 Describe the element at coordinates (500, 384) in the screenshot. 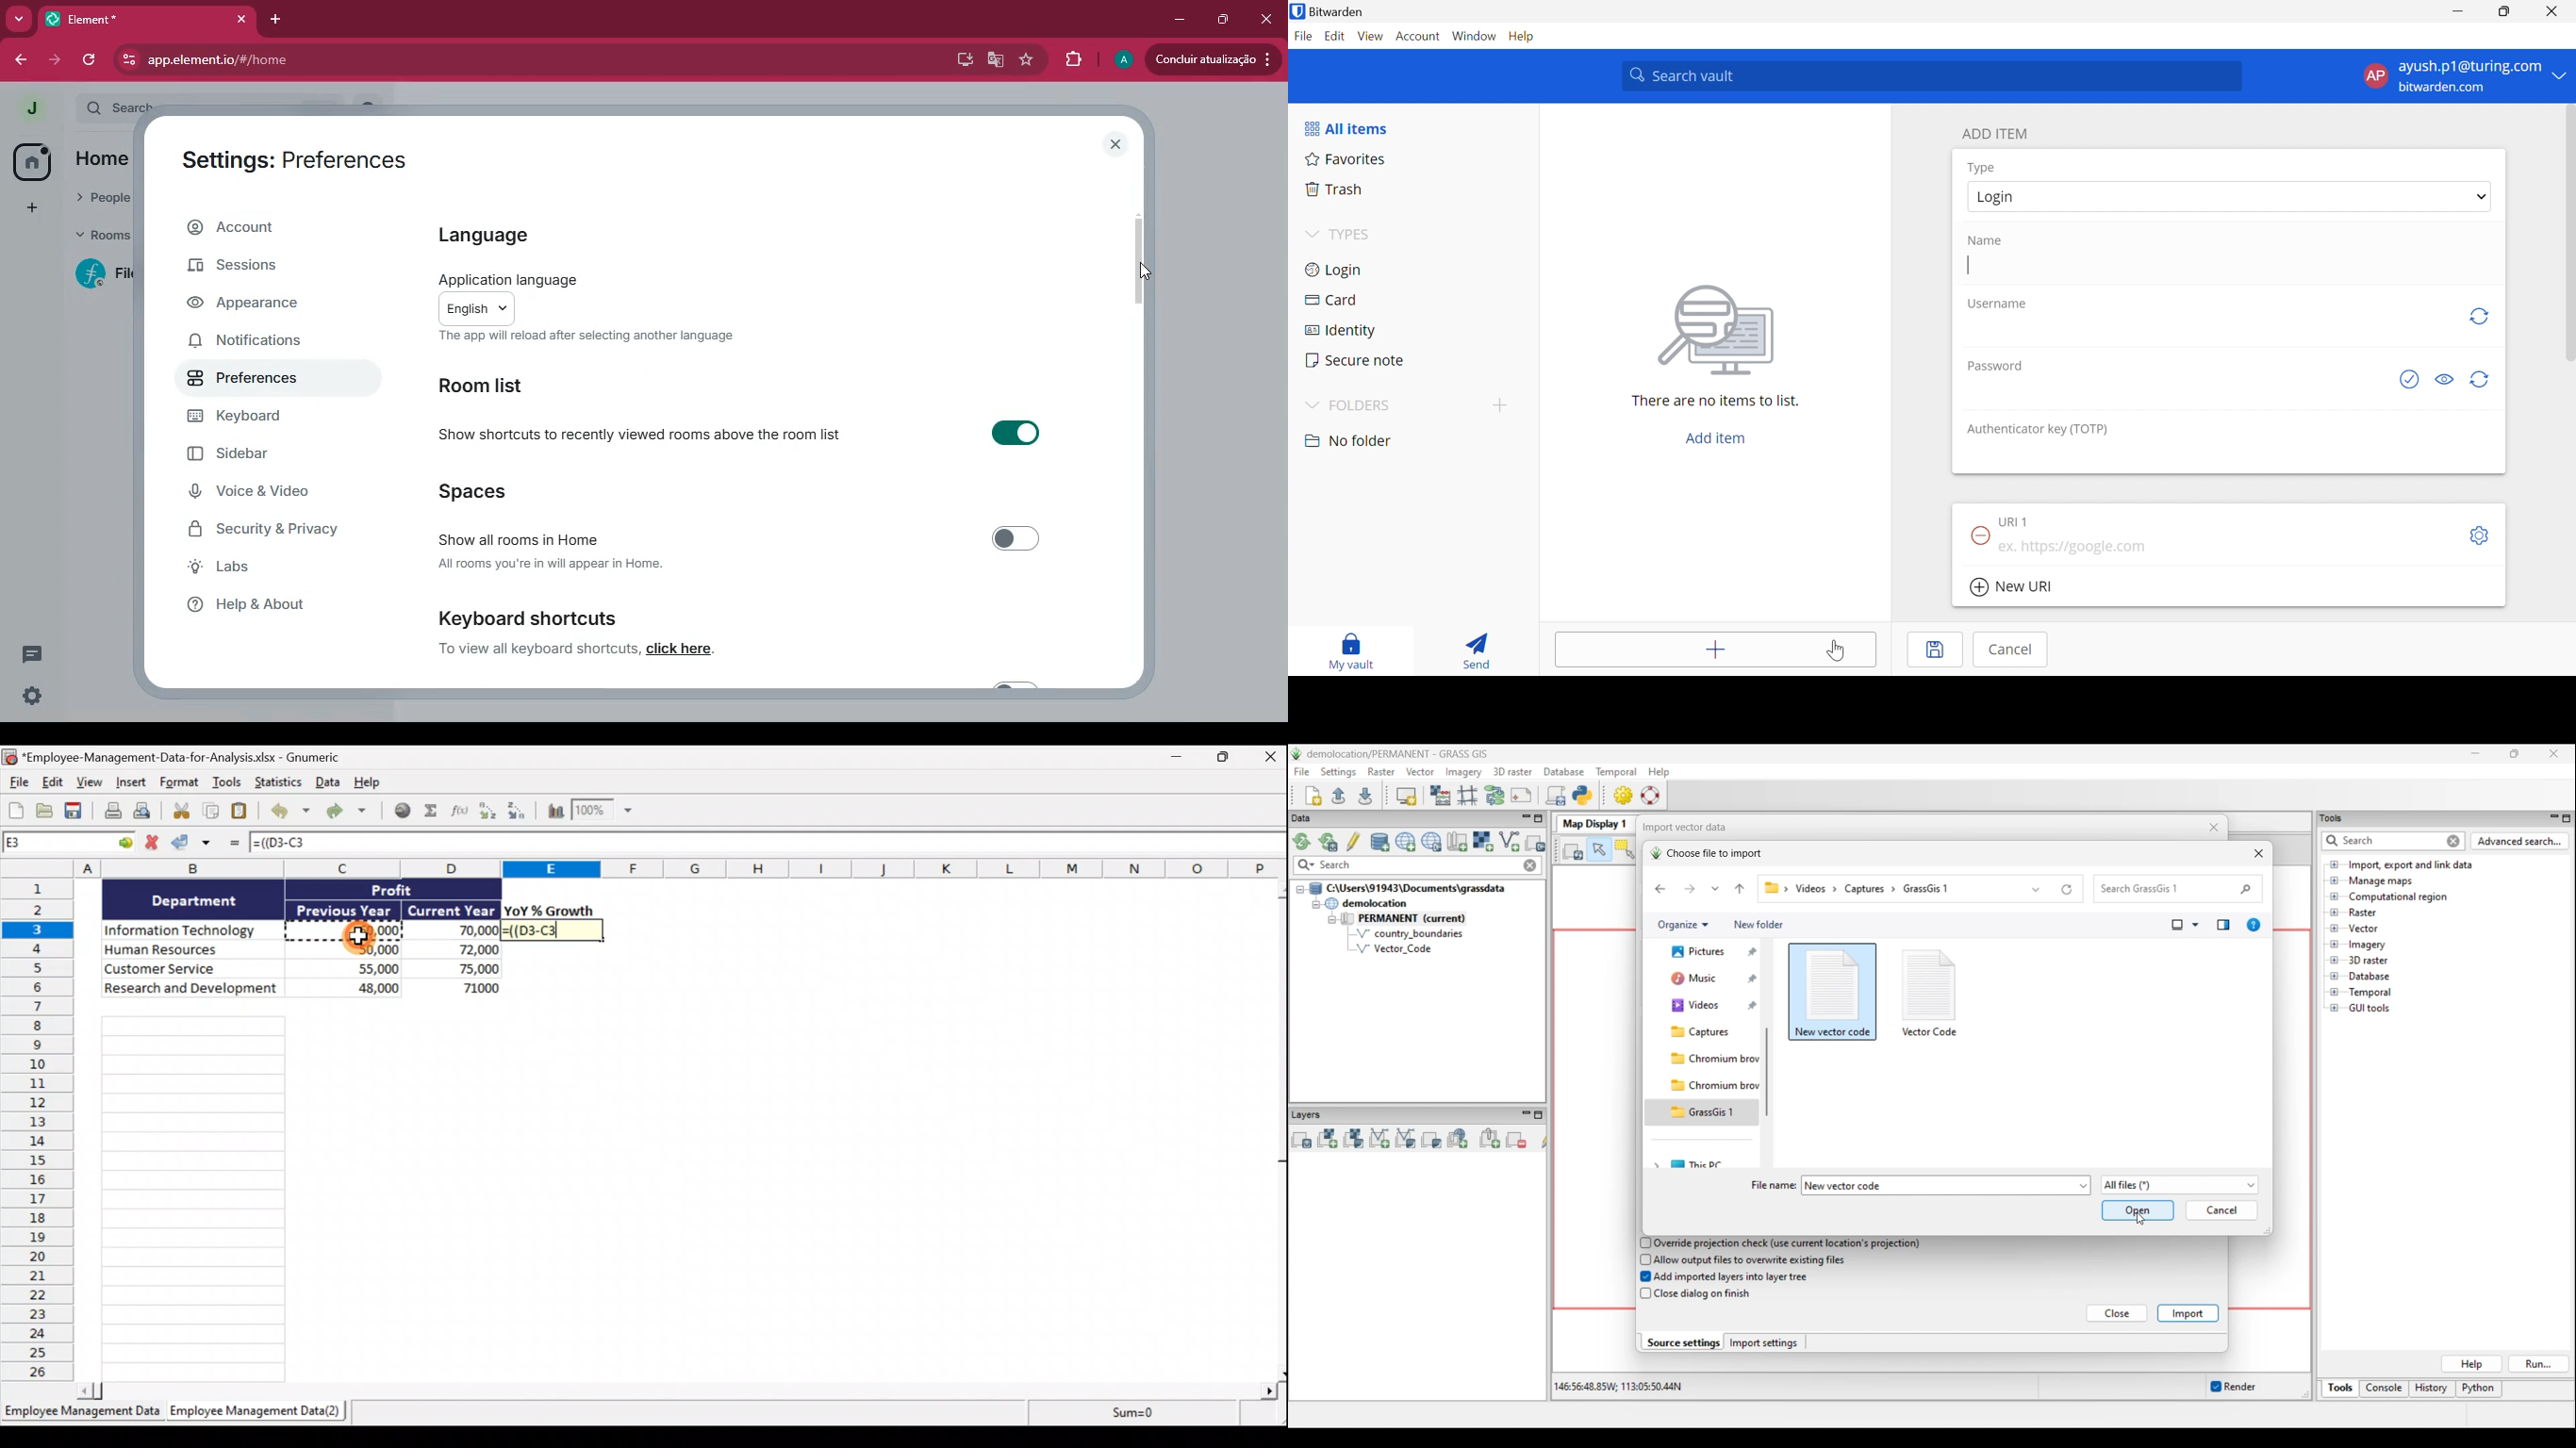

I see `room list` at that location.